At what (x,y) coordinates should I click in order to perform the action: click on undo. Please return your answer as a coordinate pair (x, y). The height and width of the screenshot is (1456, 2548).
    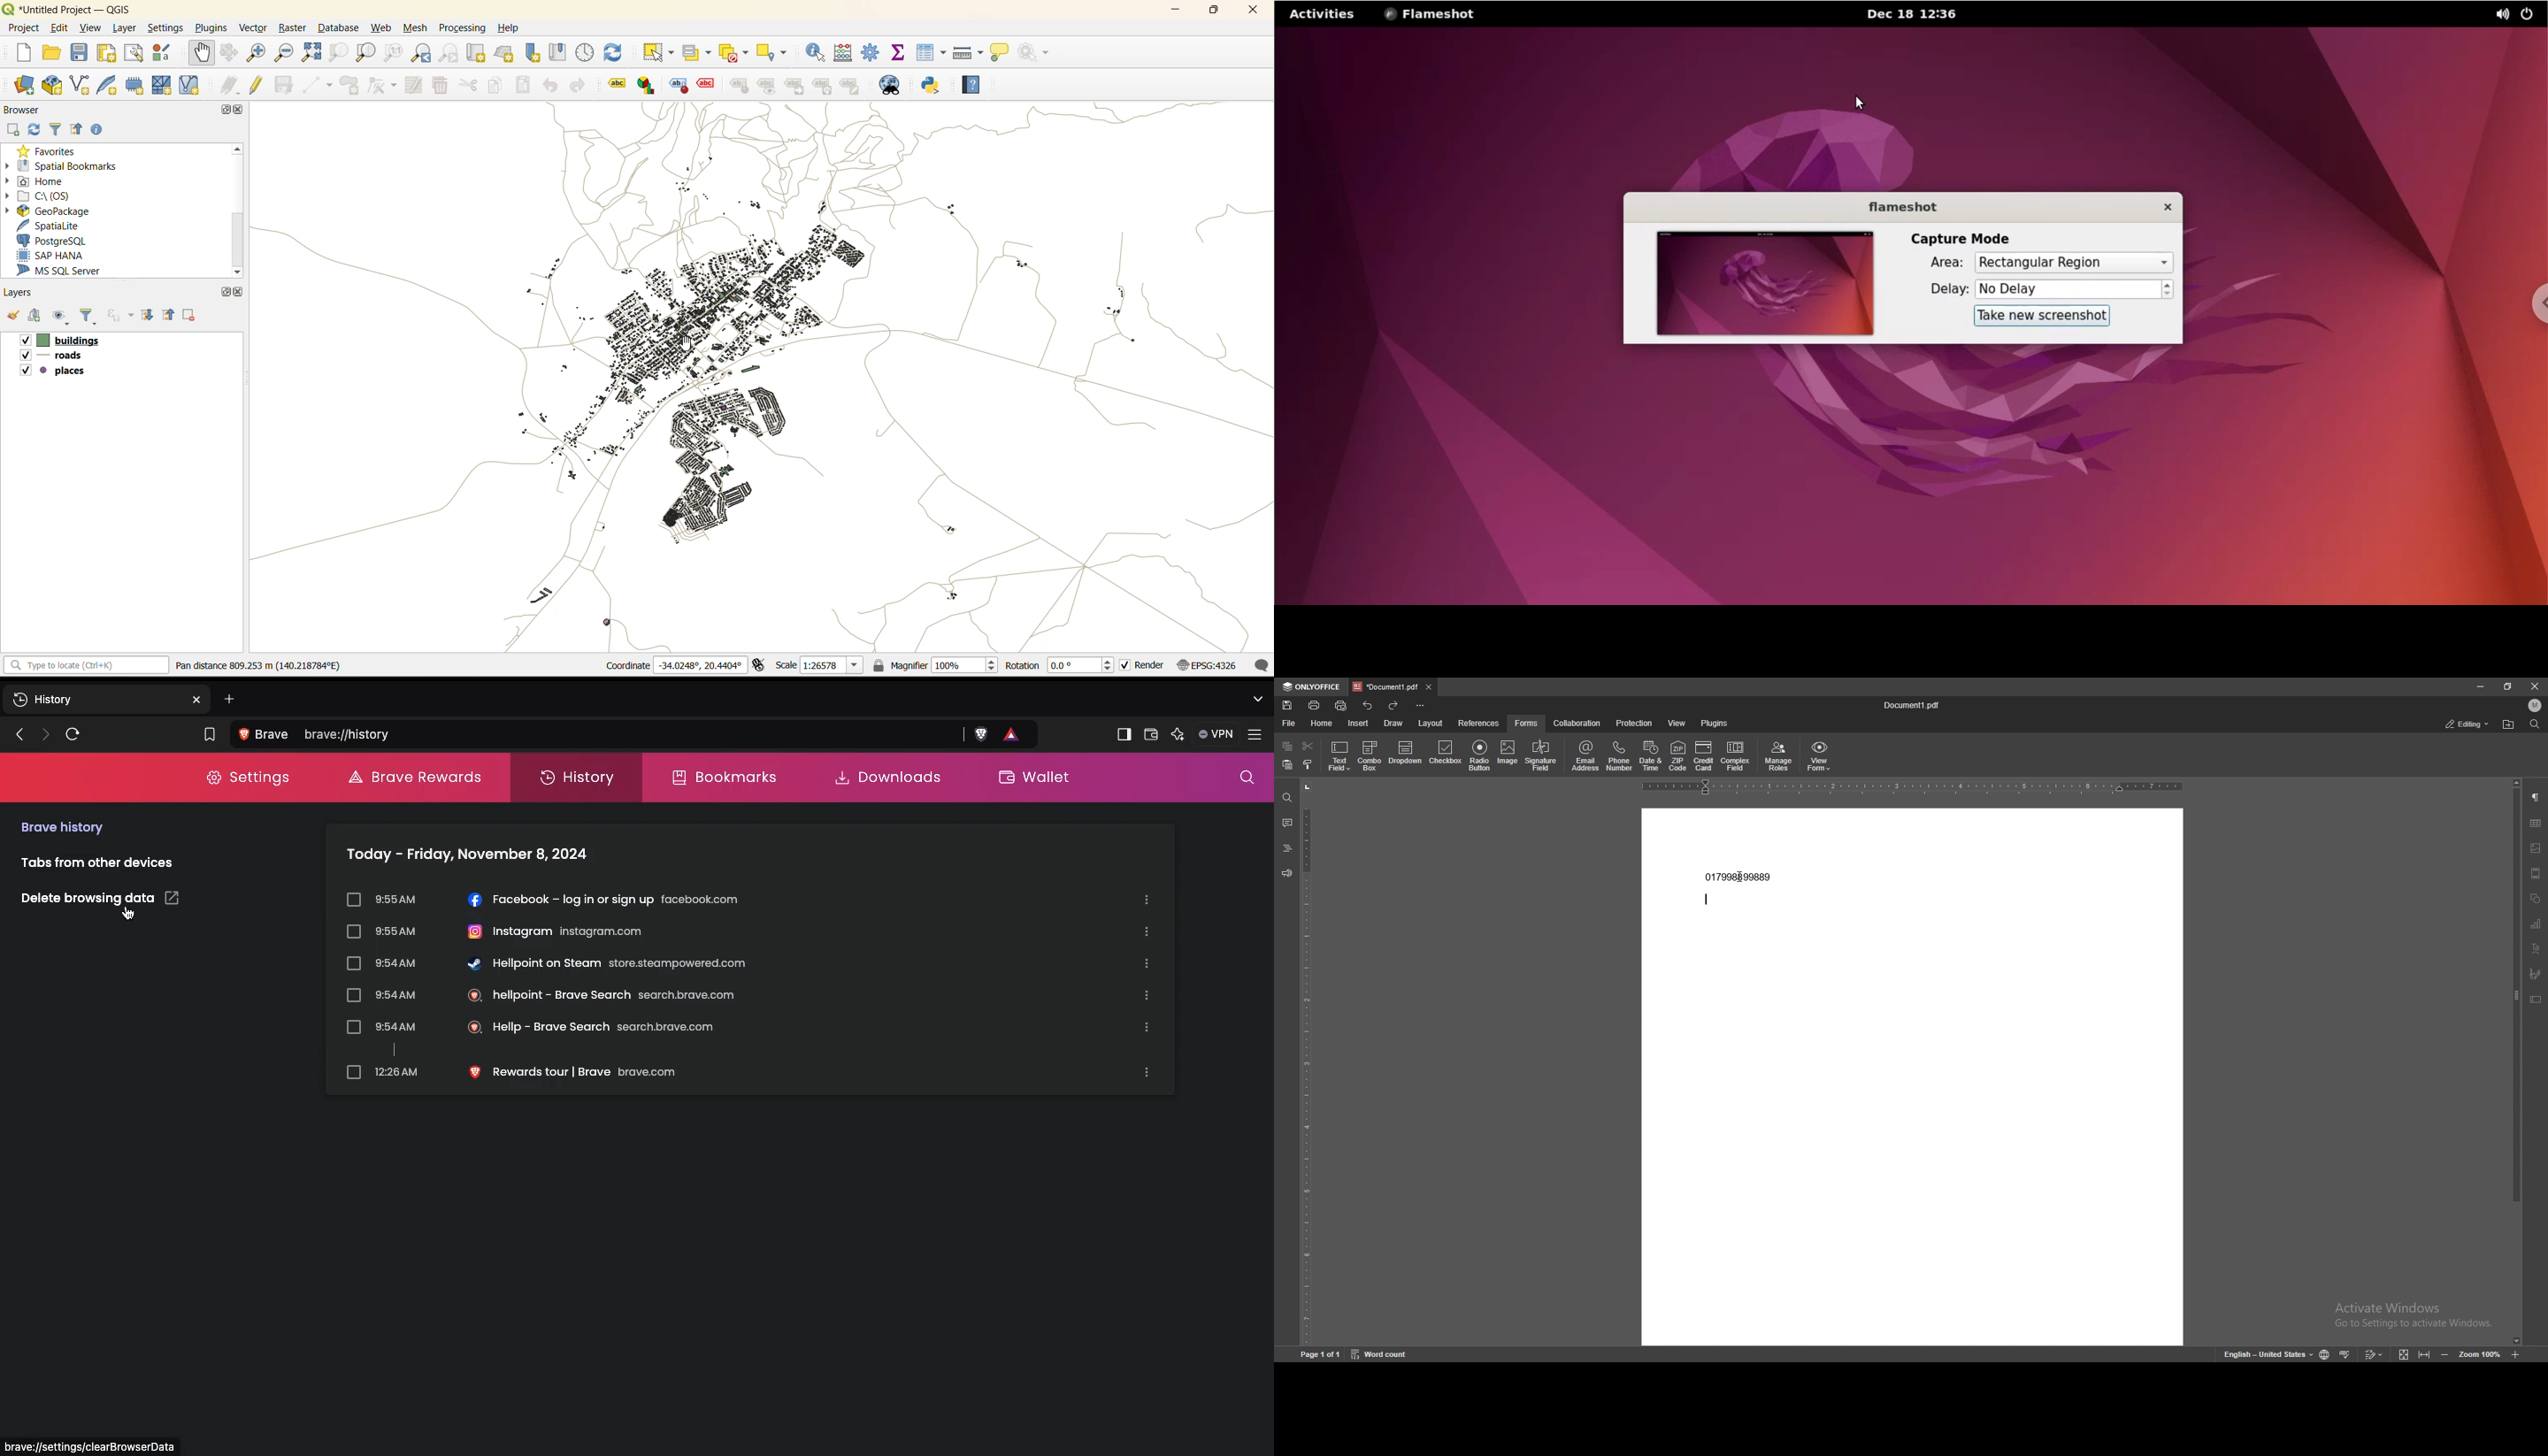
    Looking at the image, I should click on (551, 86).